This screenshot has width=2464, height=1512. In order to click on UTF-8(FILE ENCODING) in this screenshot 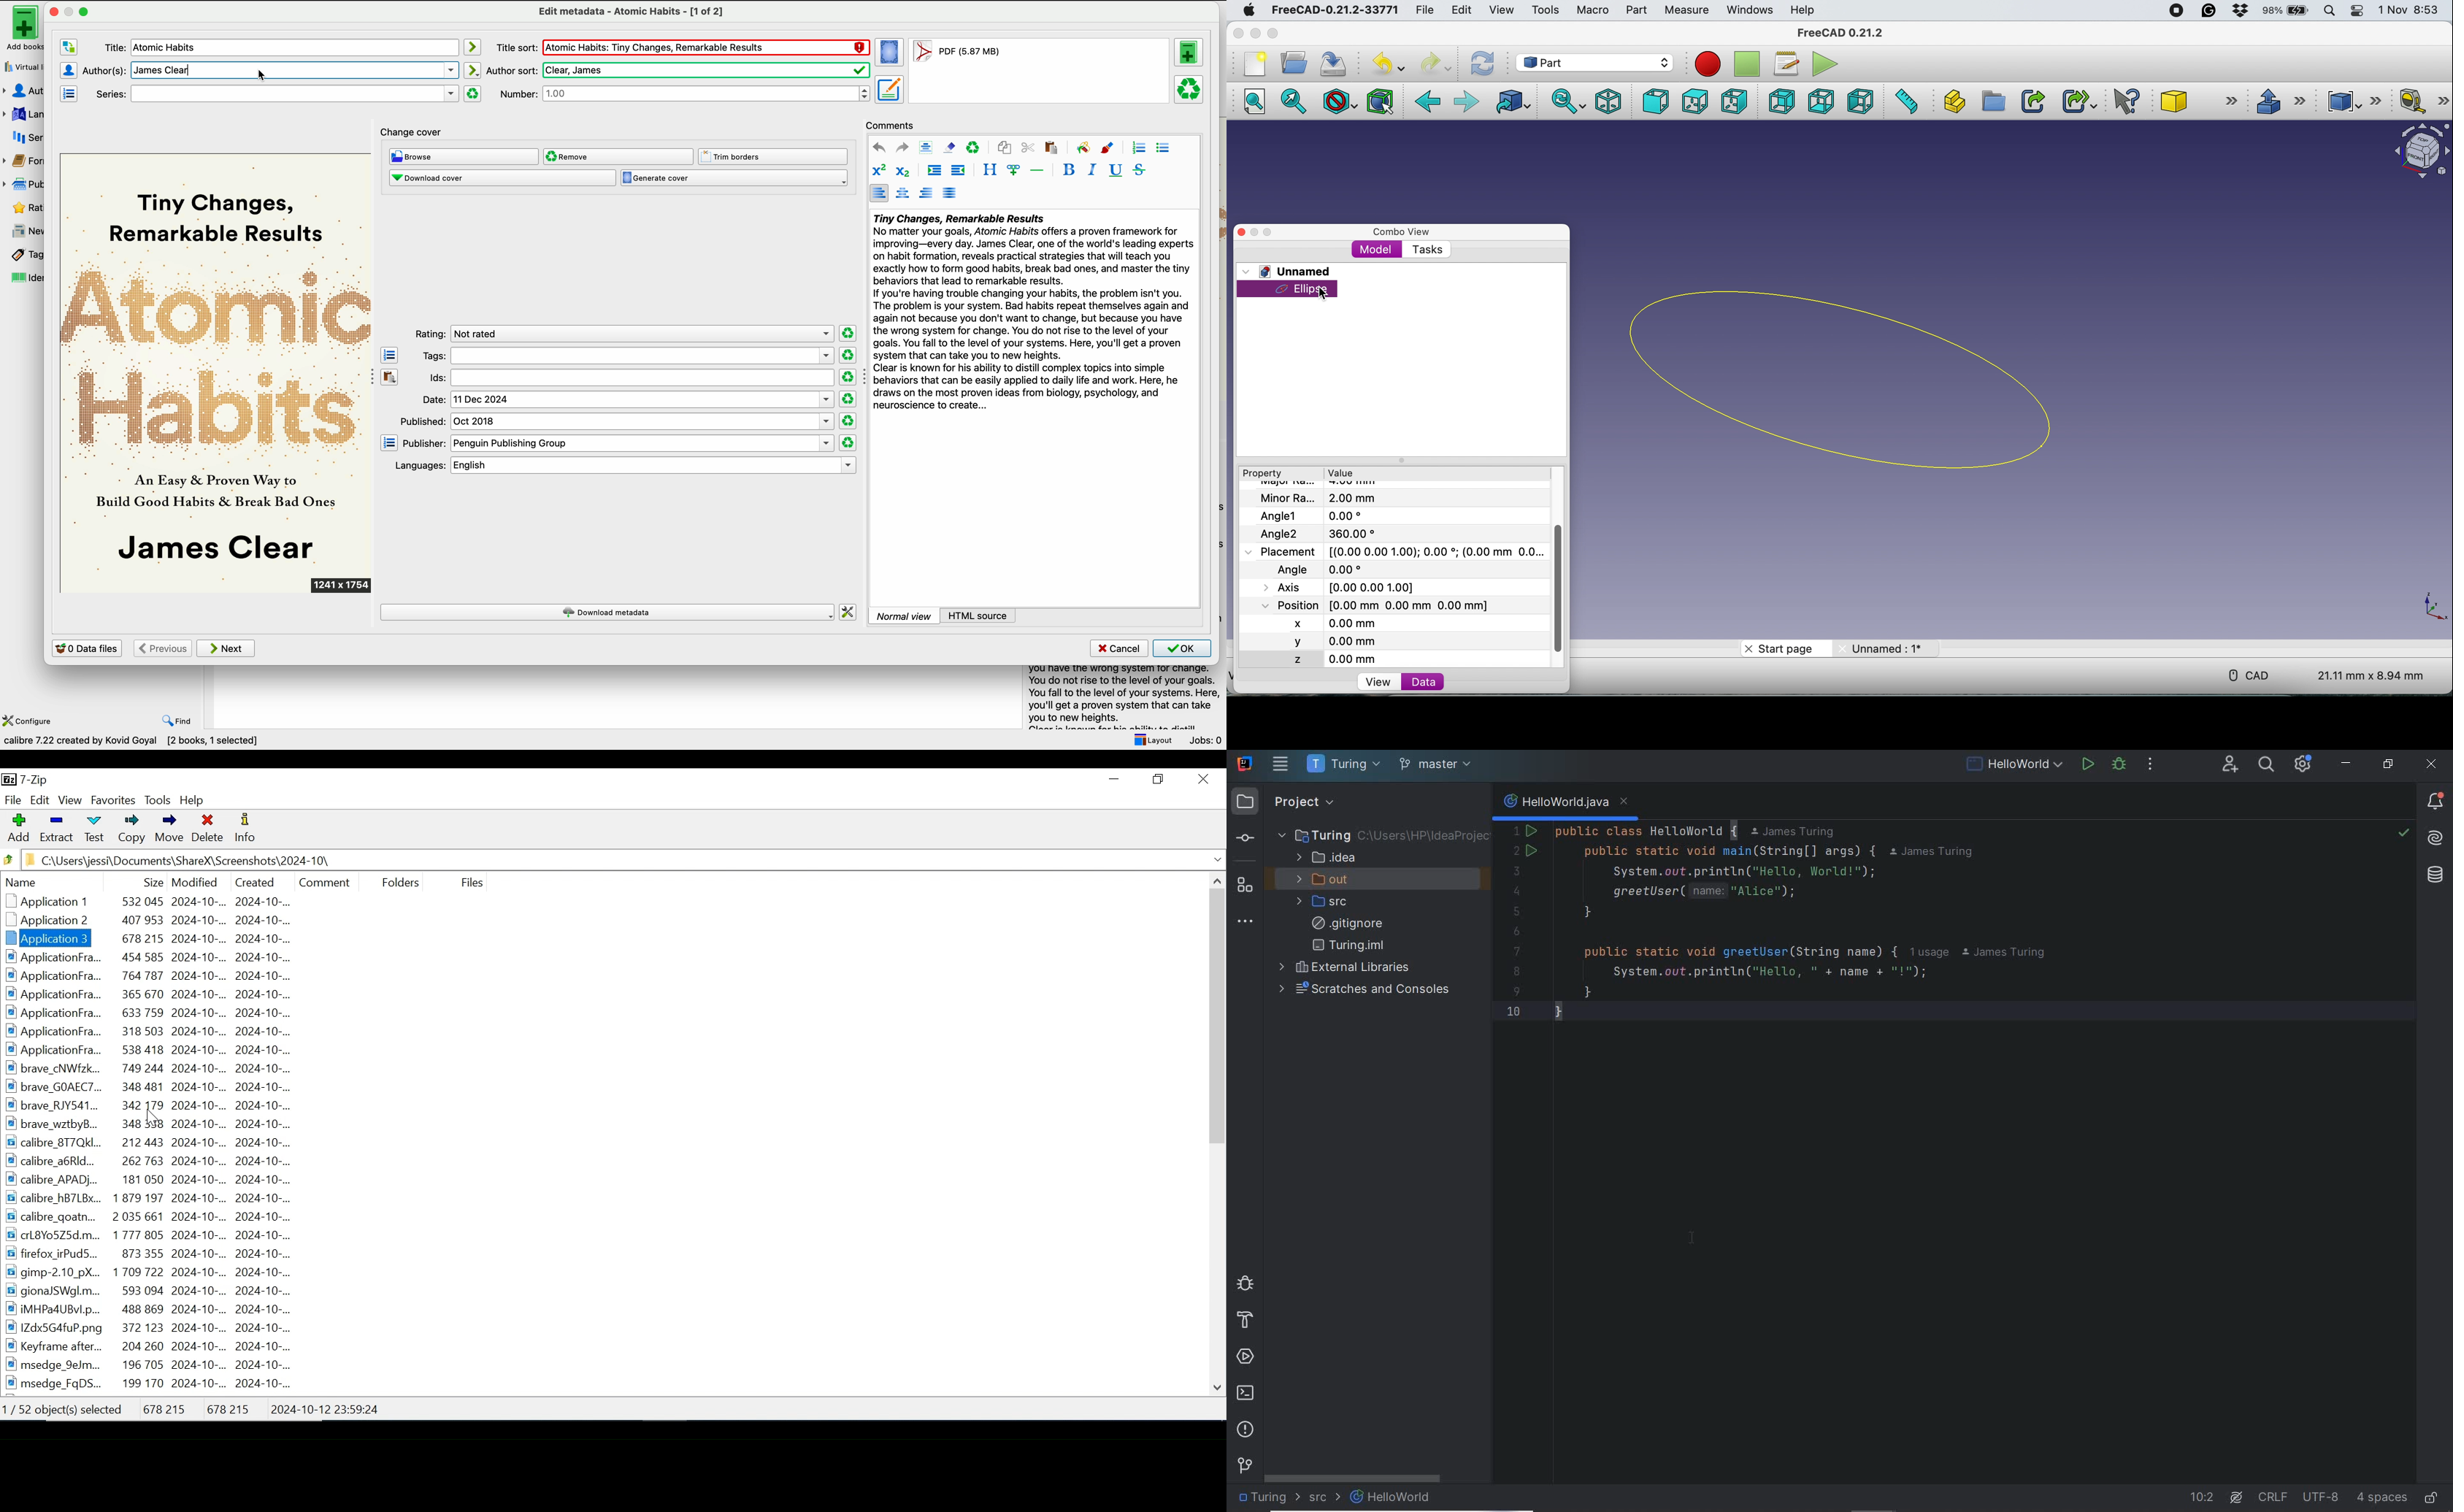, I will do `click(2319, 1498)`.